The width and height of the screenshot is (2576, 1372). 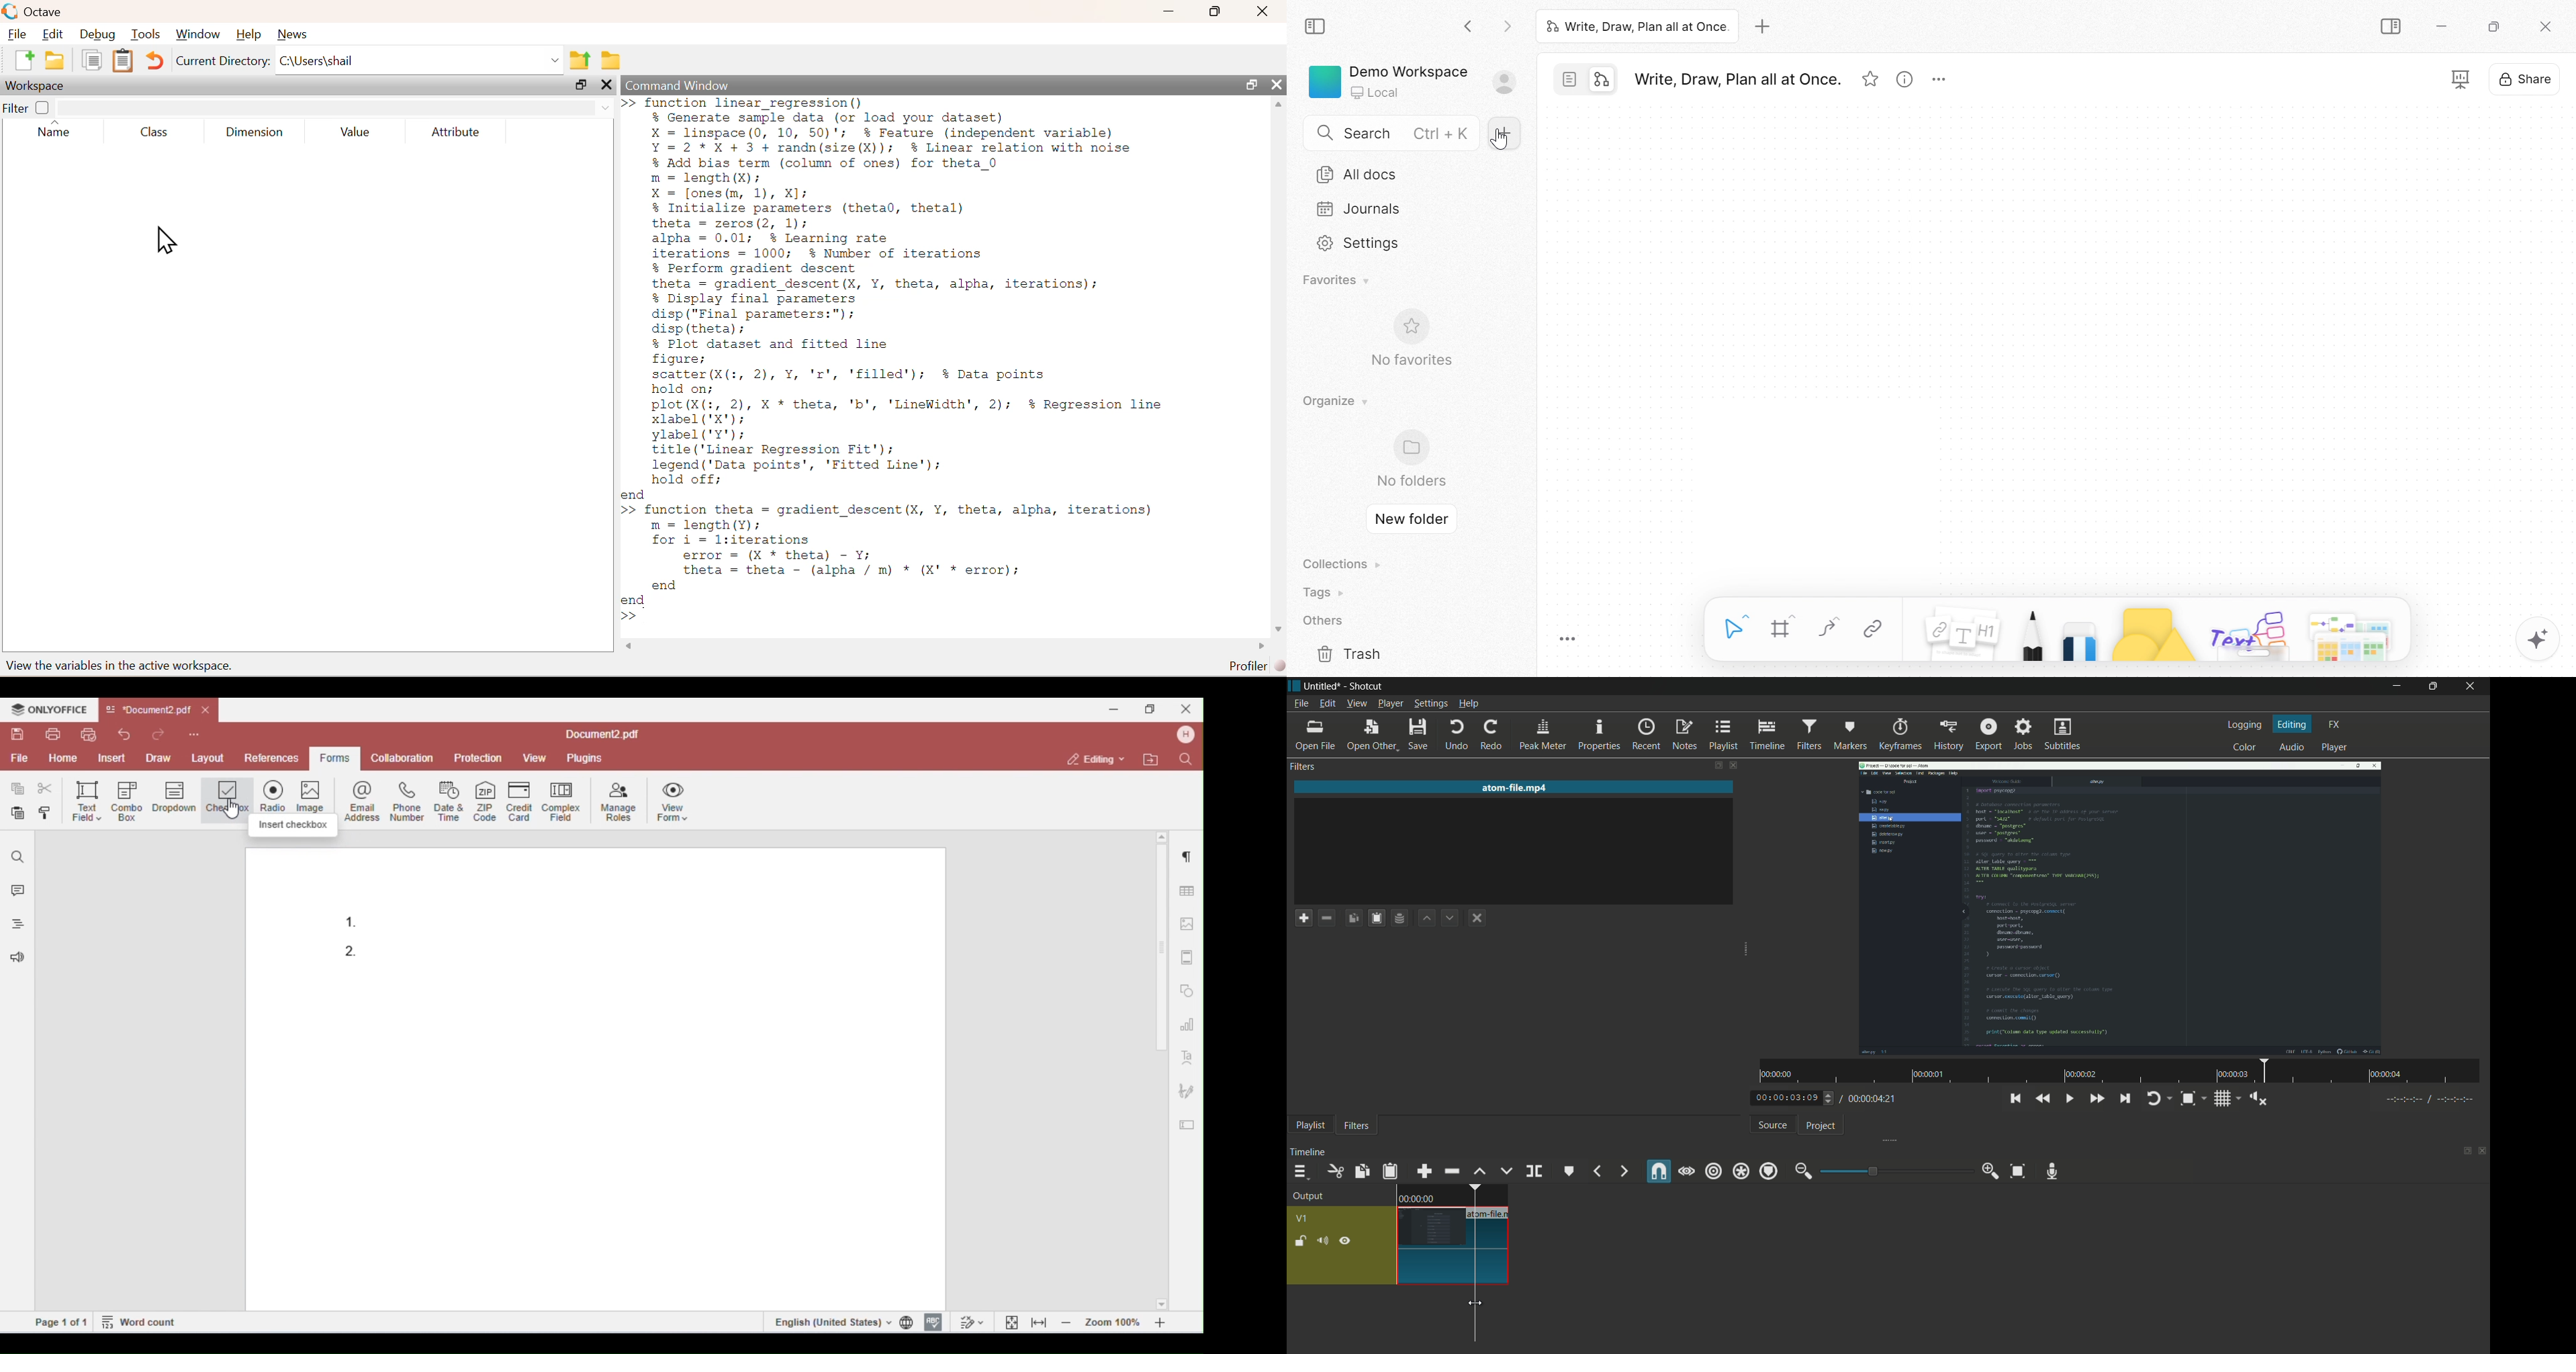 What do you see at coordinates (291, 35) in the screenshot?
I see `News` at bounding box center [291, 35].